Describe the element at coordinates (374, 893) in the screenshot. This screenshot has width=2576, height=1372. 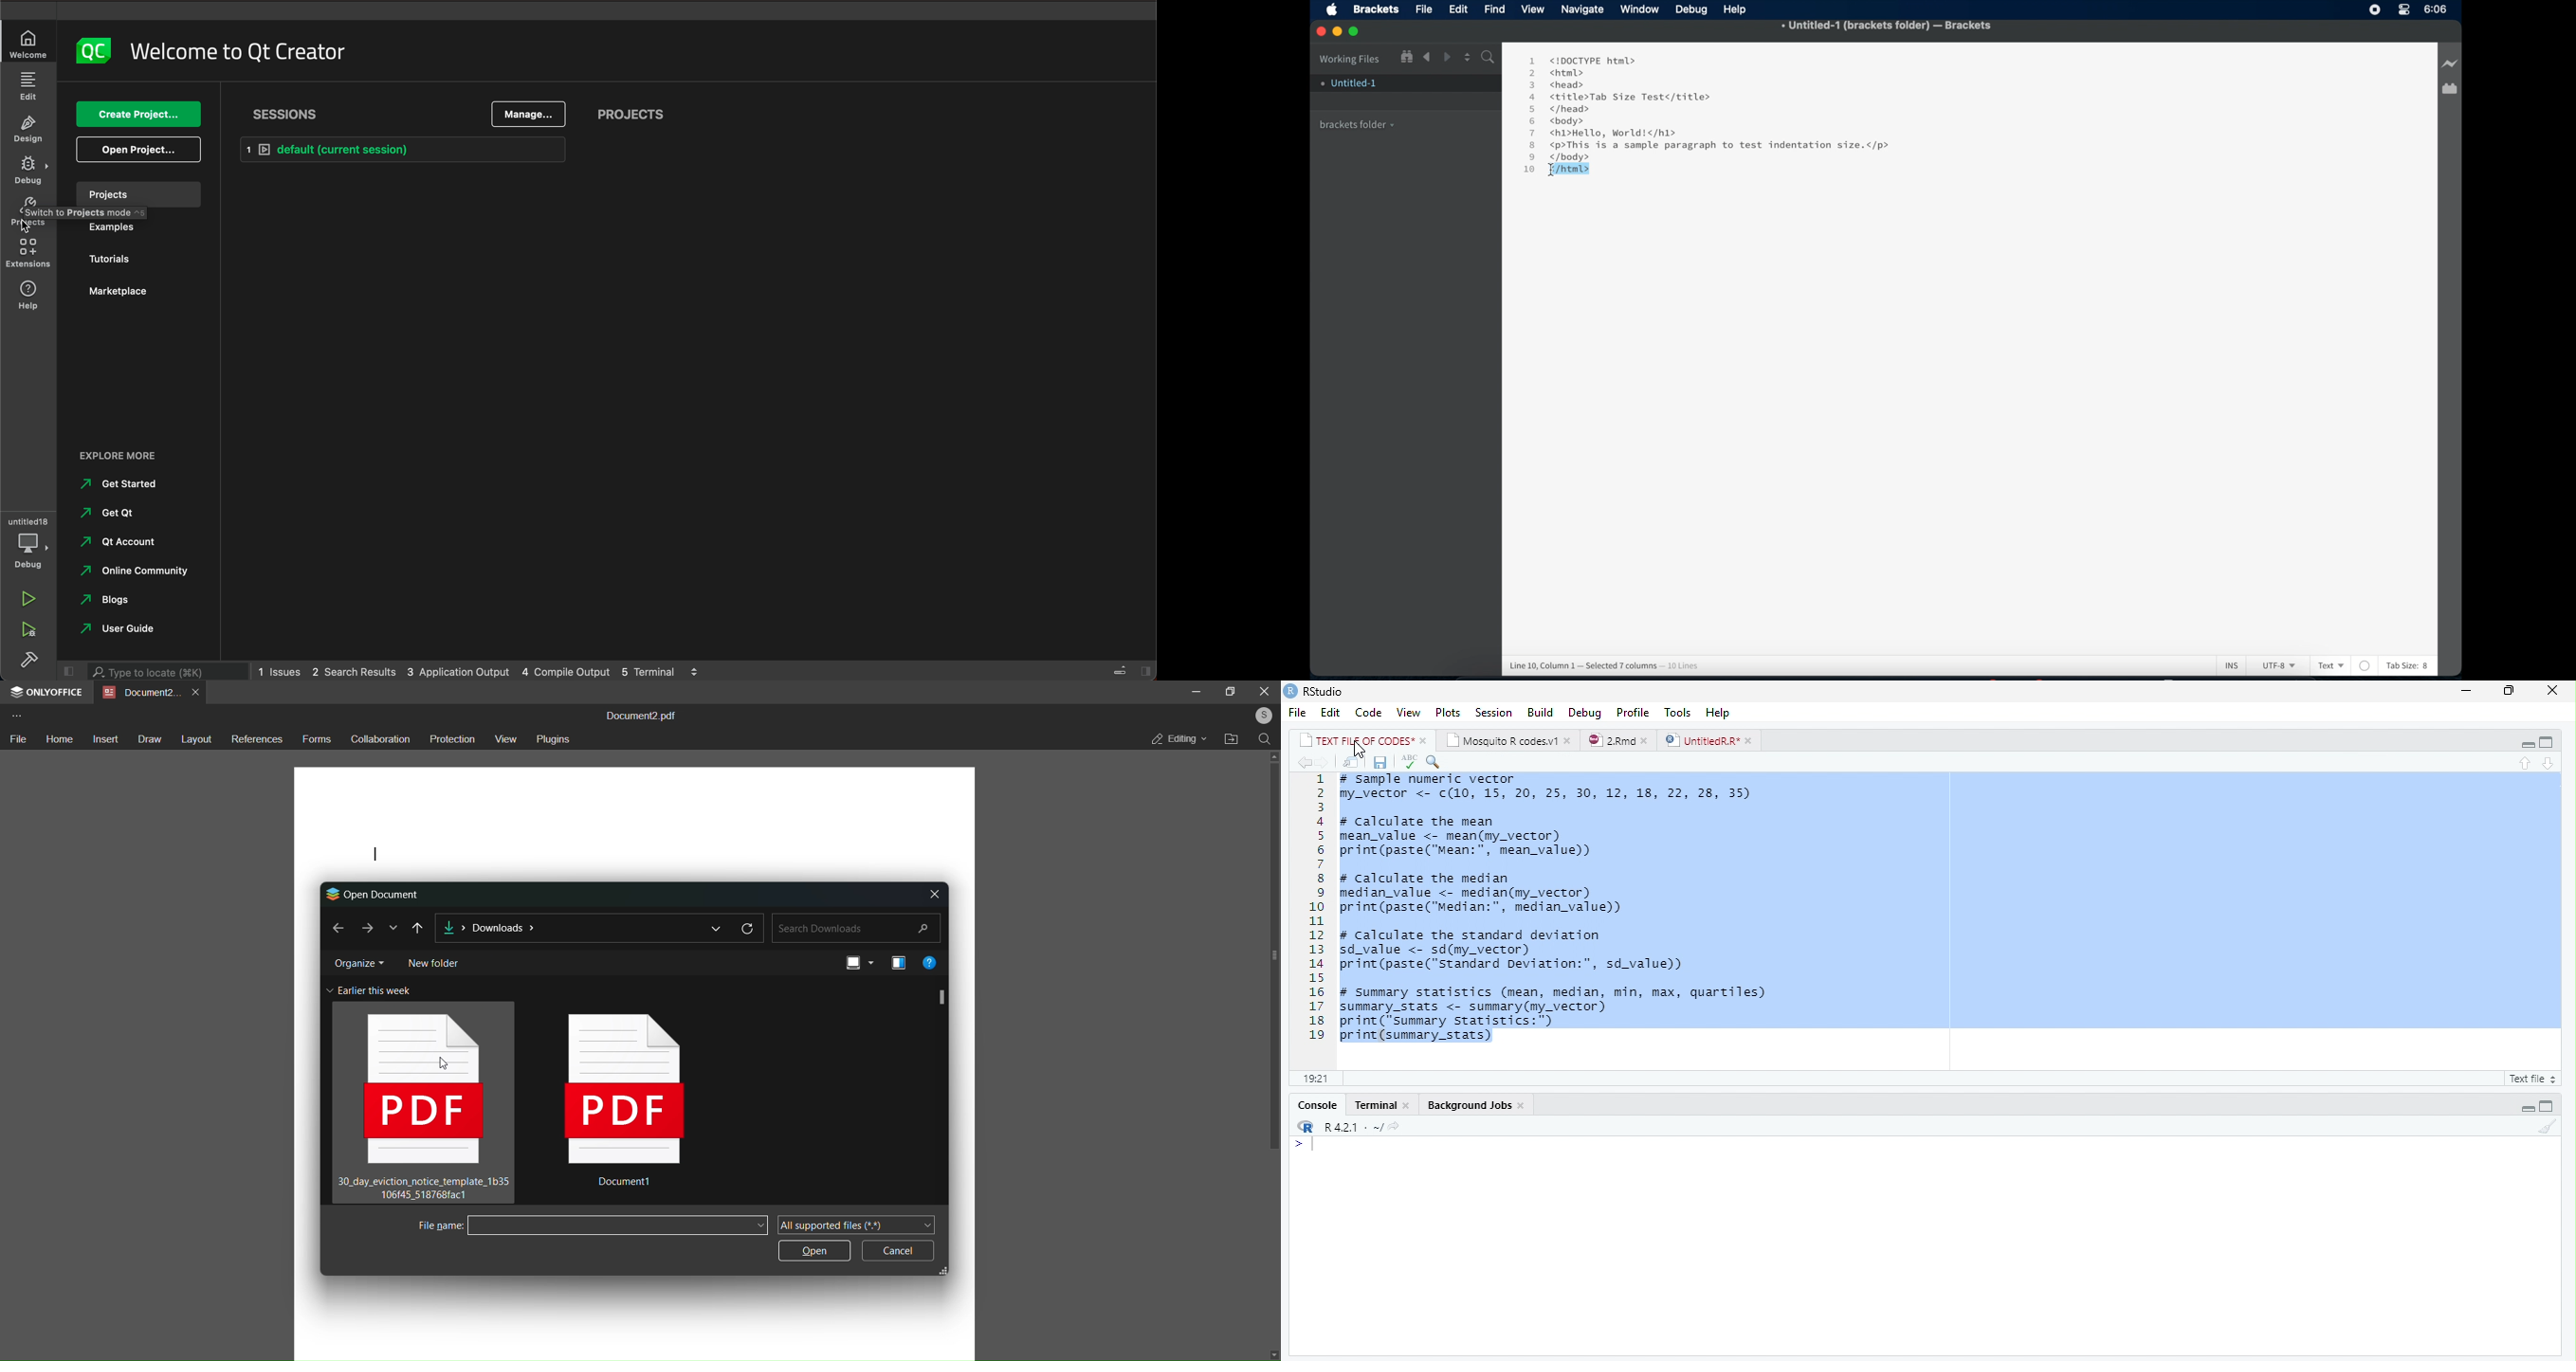
I see `open document` at that location.